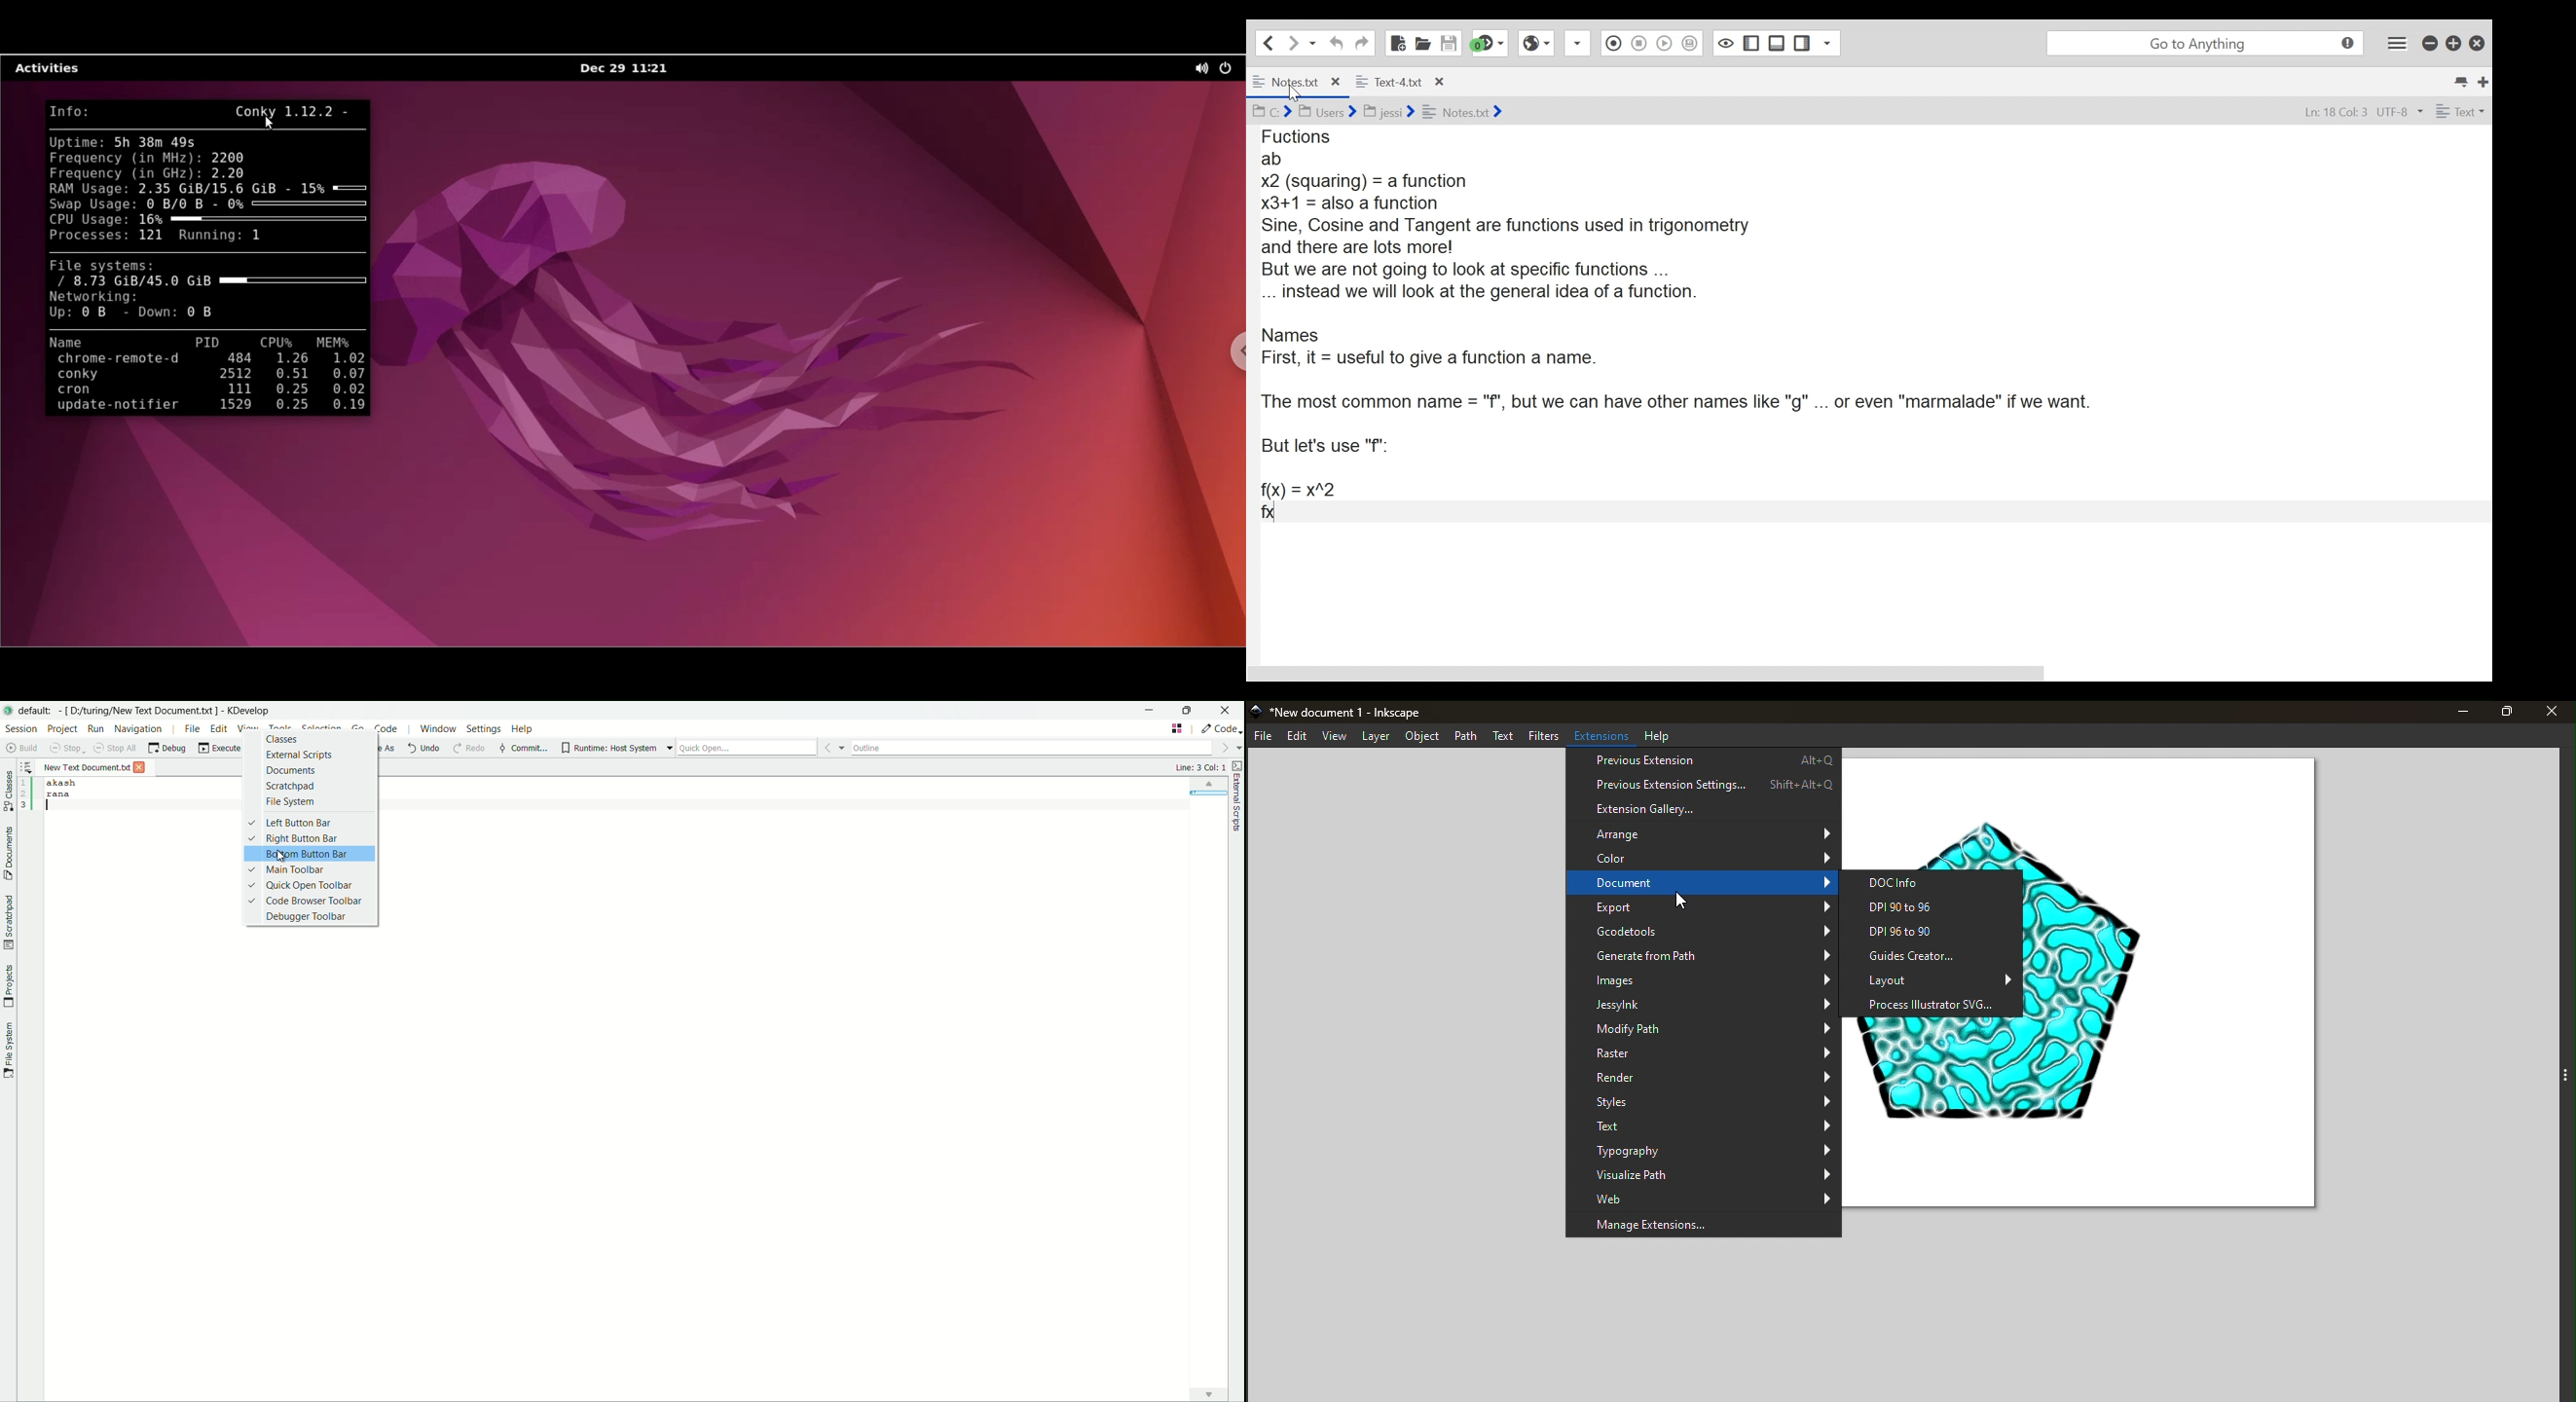 This screenshot has height=1428, width=2576. I want to click on Undo Last Action, so click(1334, 43).